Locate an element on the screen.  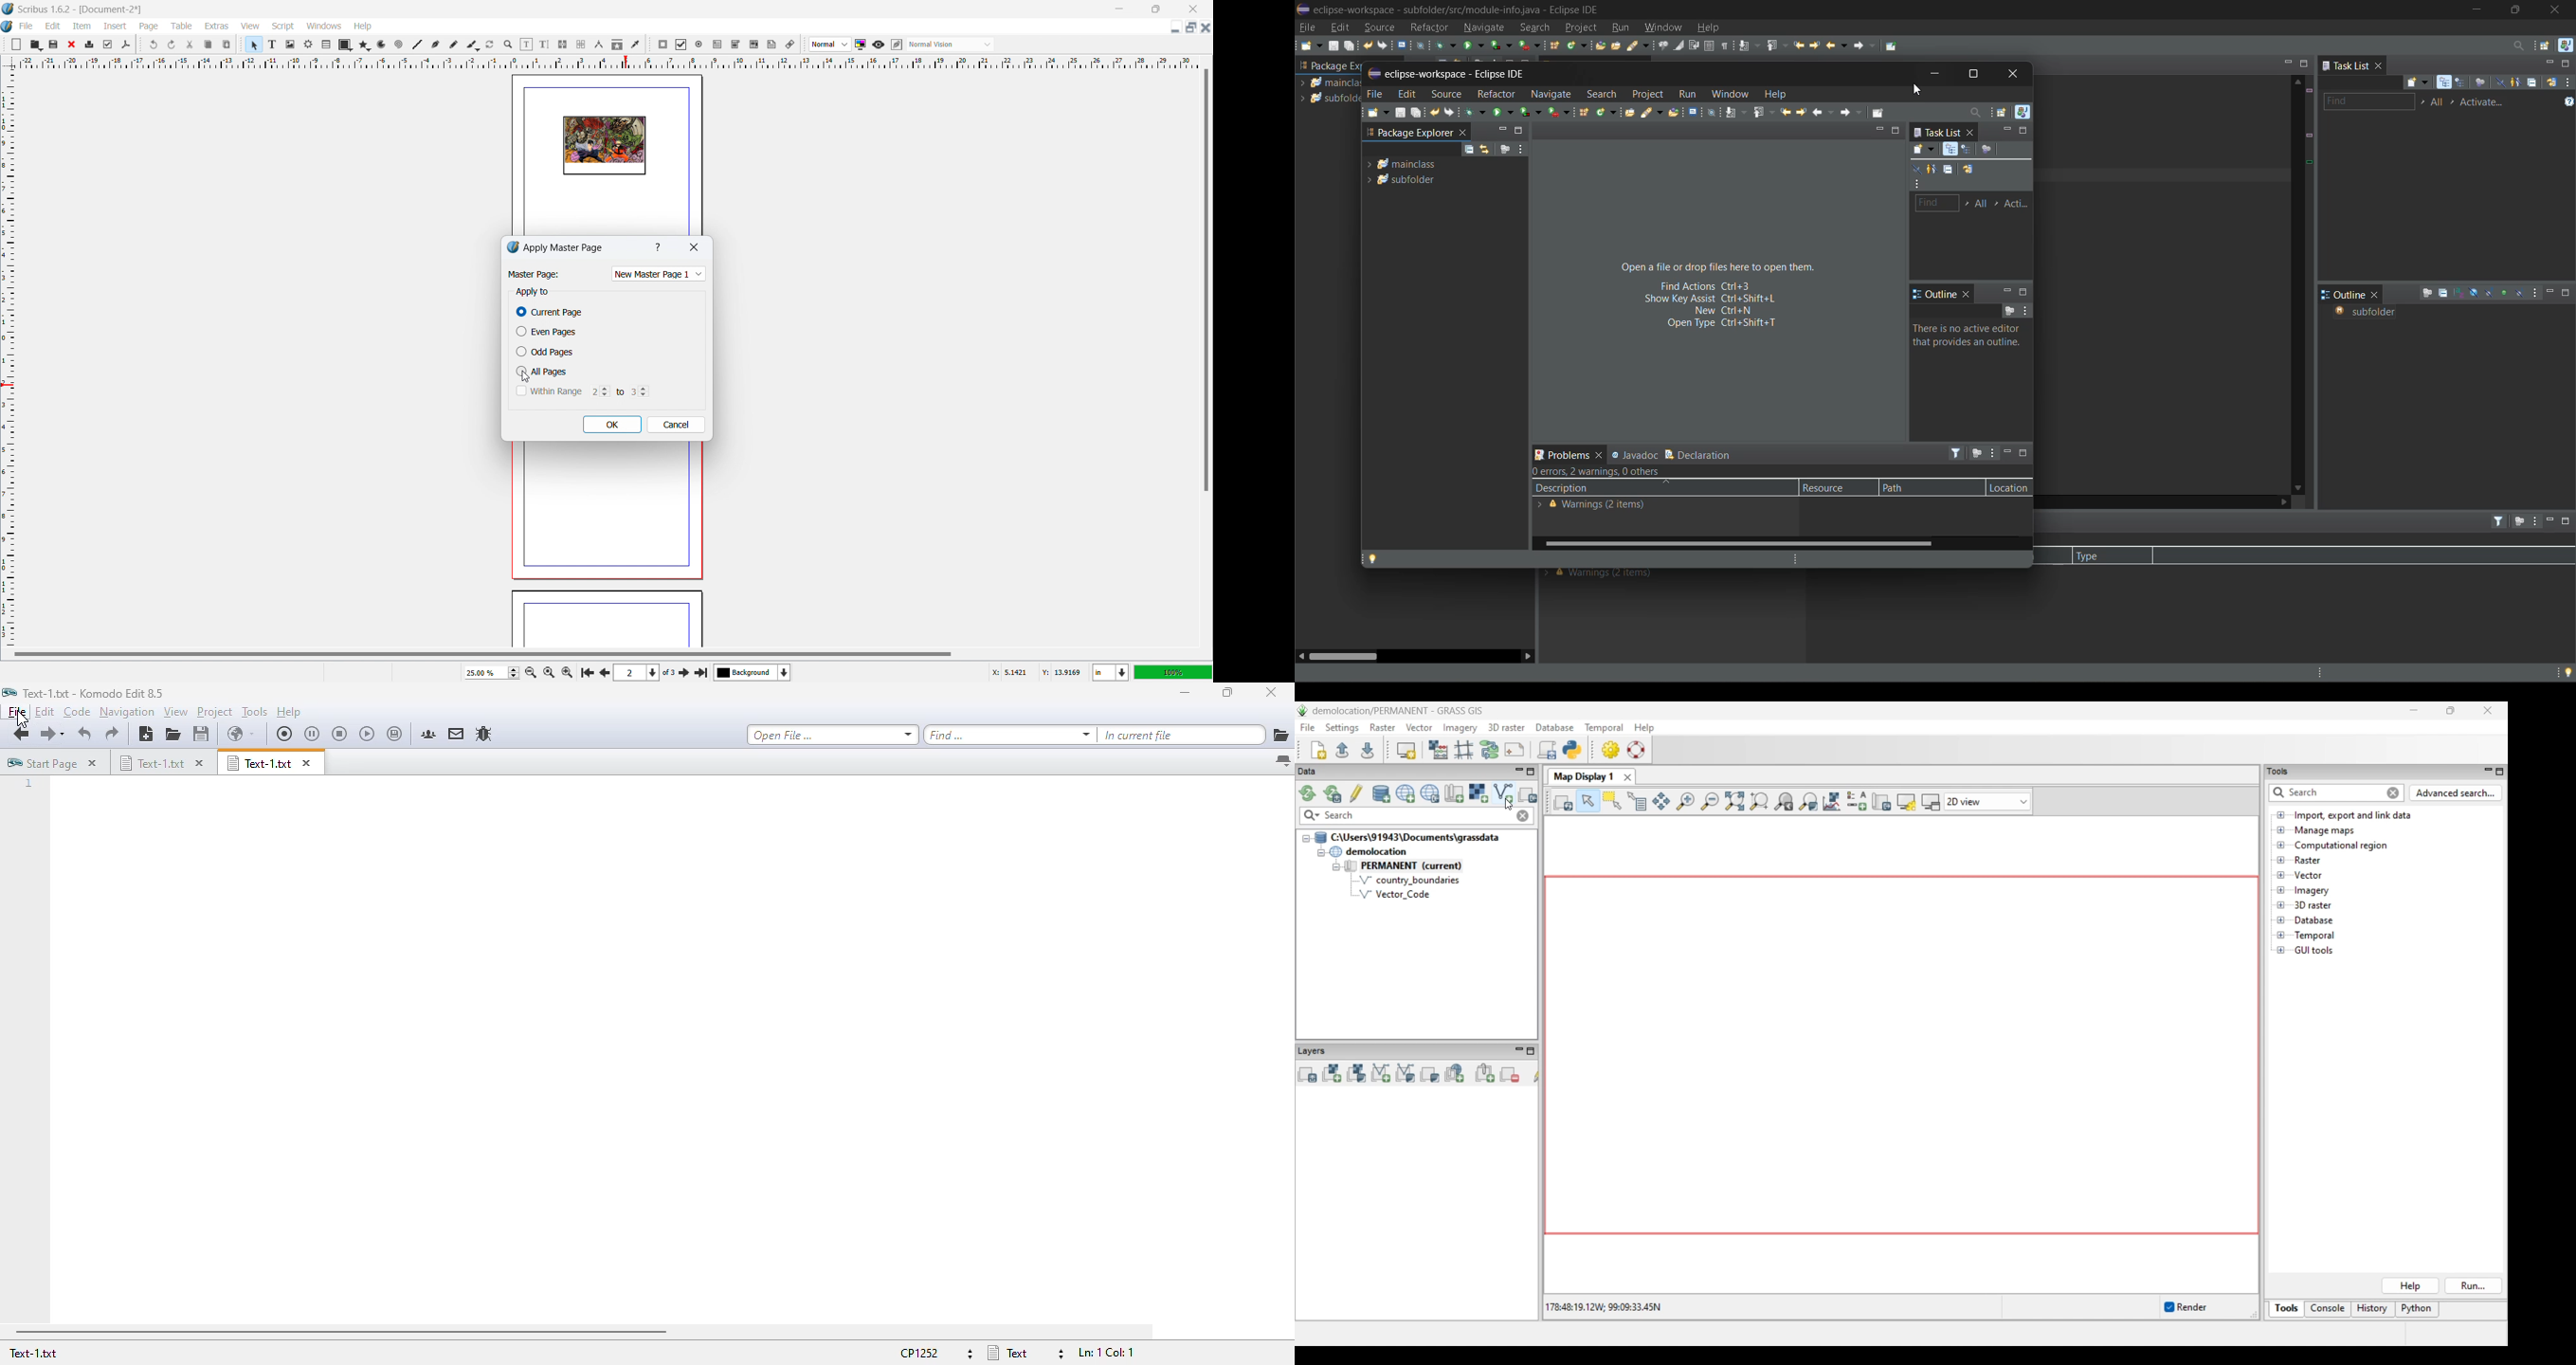
search is located at coordinates (1653, 113).